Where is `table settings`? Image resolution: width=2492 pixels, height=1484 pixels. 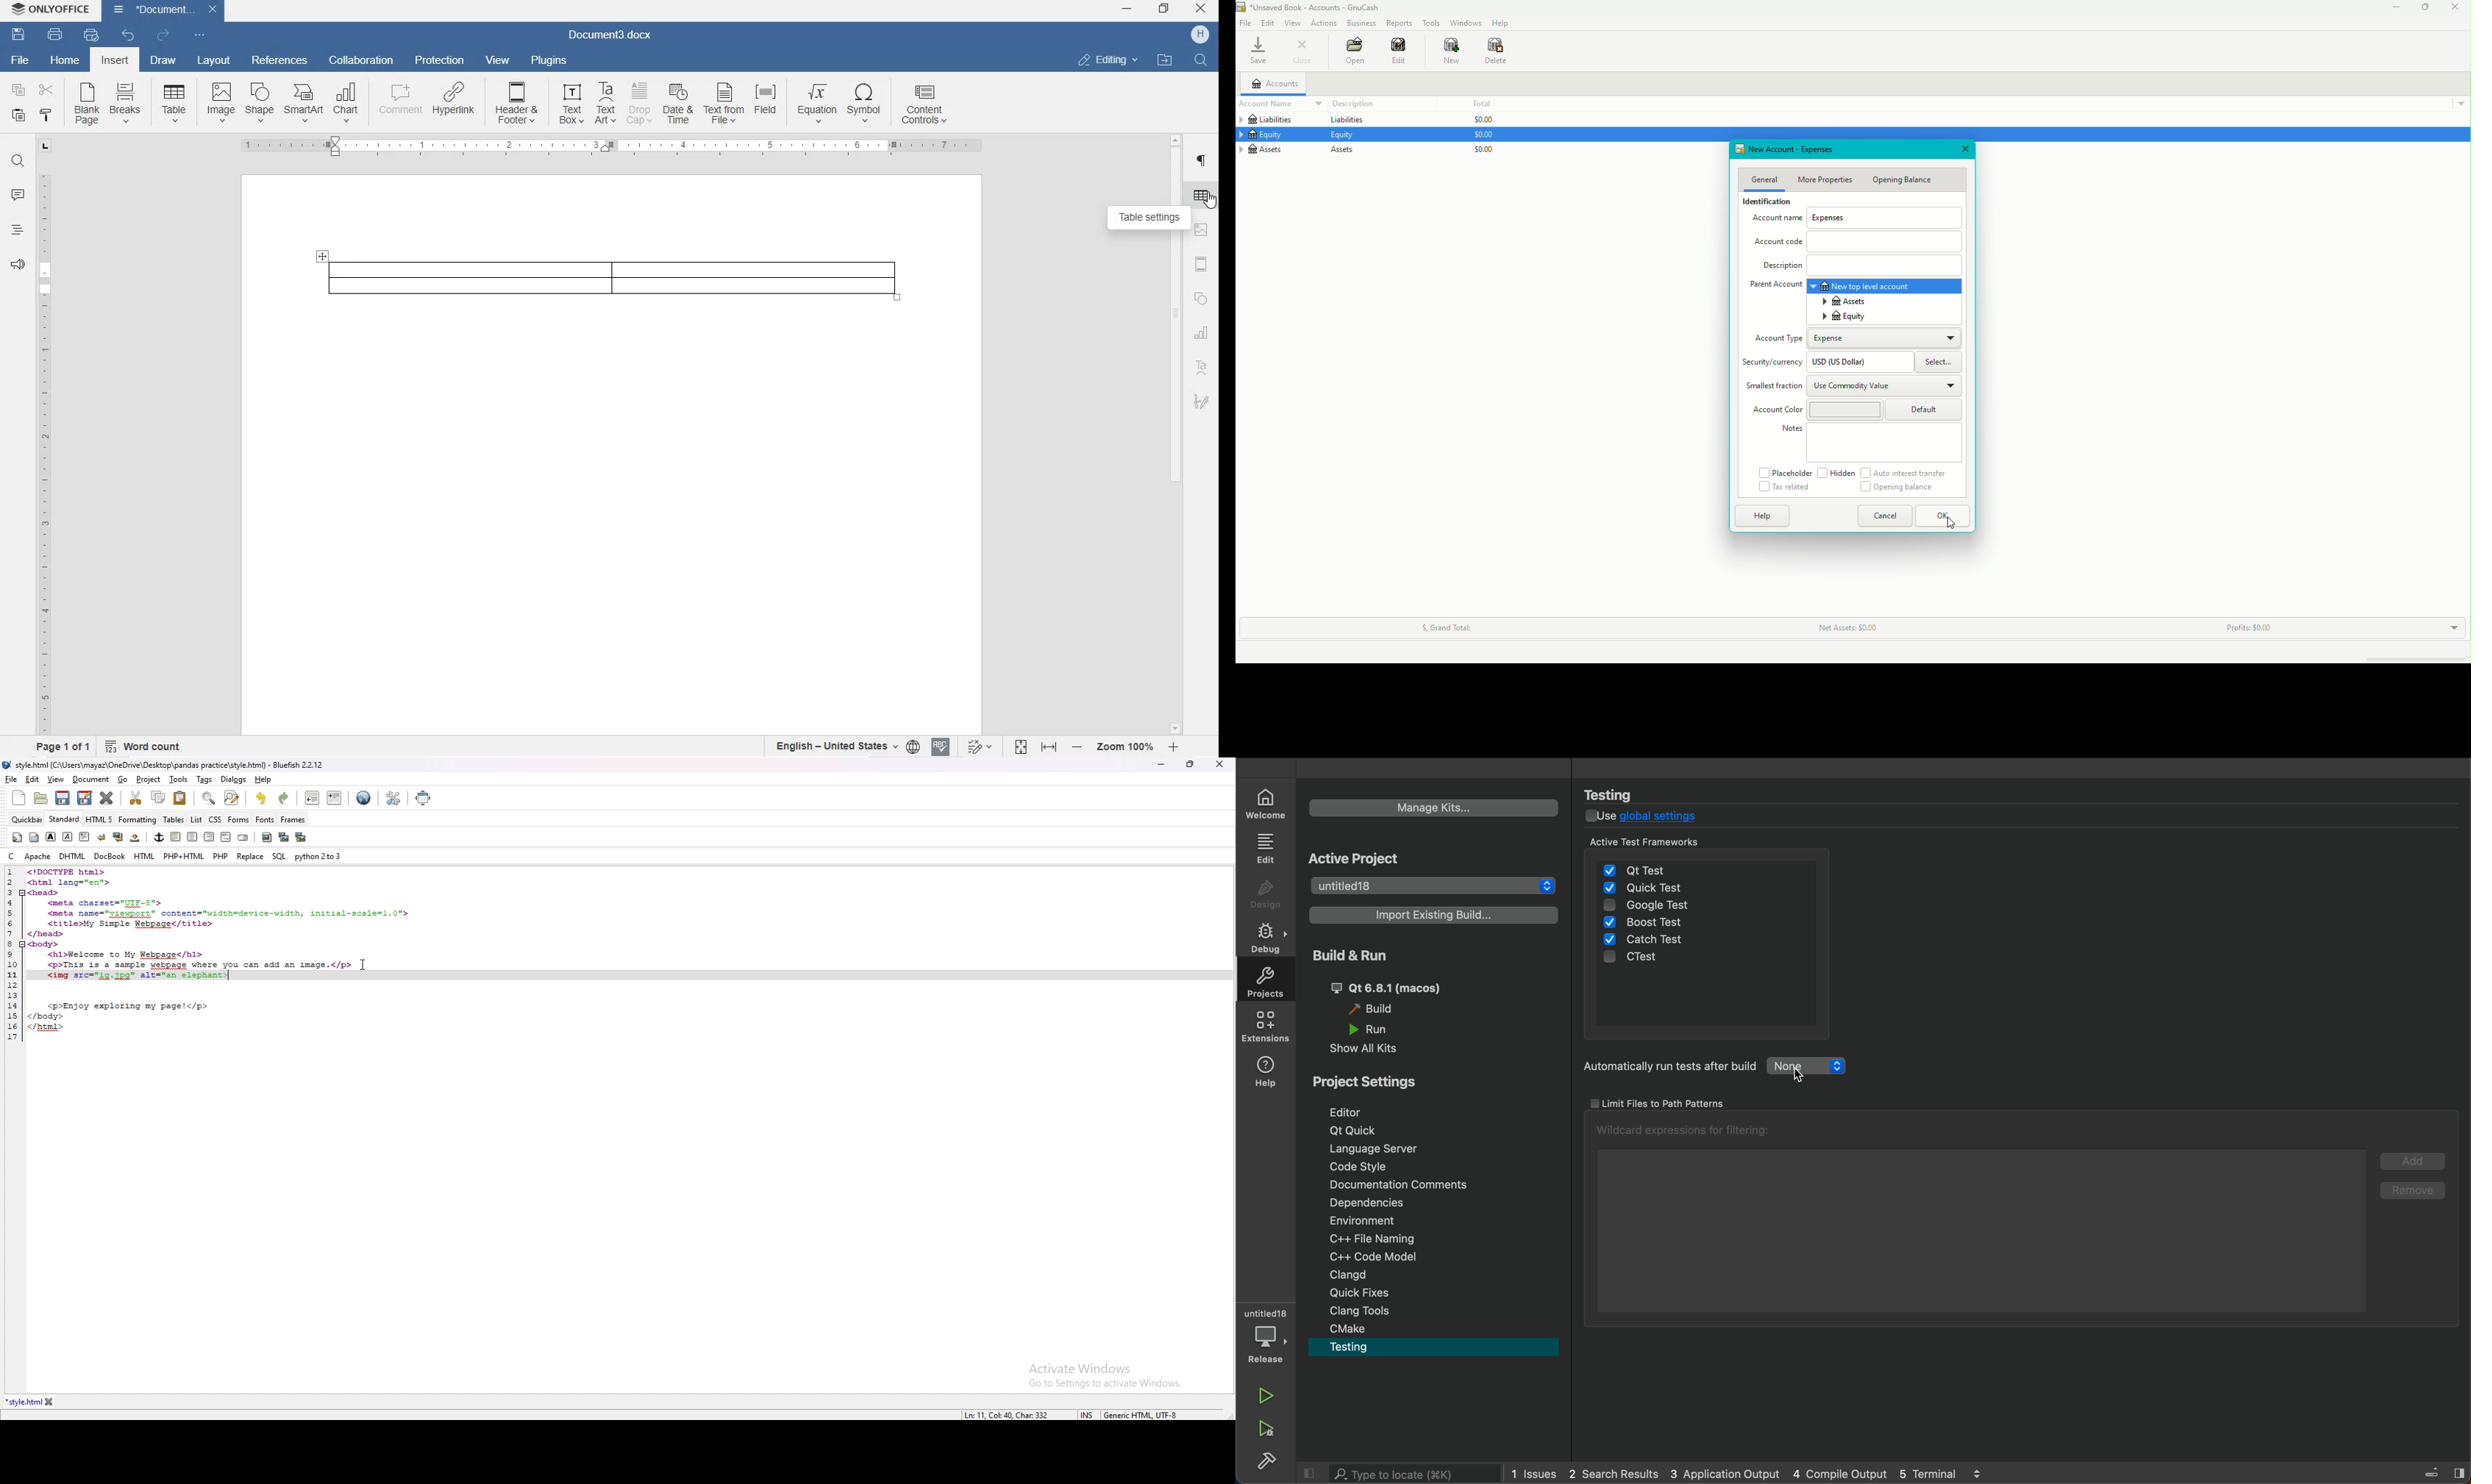
table settings is located at coordinates (1149, 218).